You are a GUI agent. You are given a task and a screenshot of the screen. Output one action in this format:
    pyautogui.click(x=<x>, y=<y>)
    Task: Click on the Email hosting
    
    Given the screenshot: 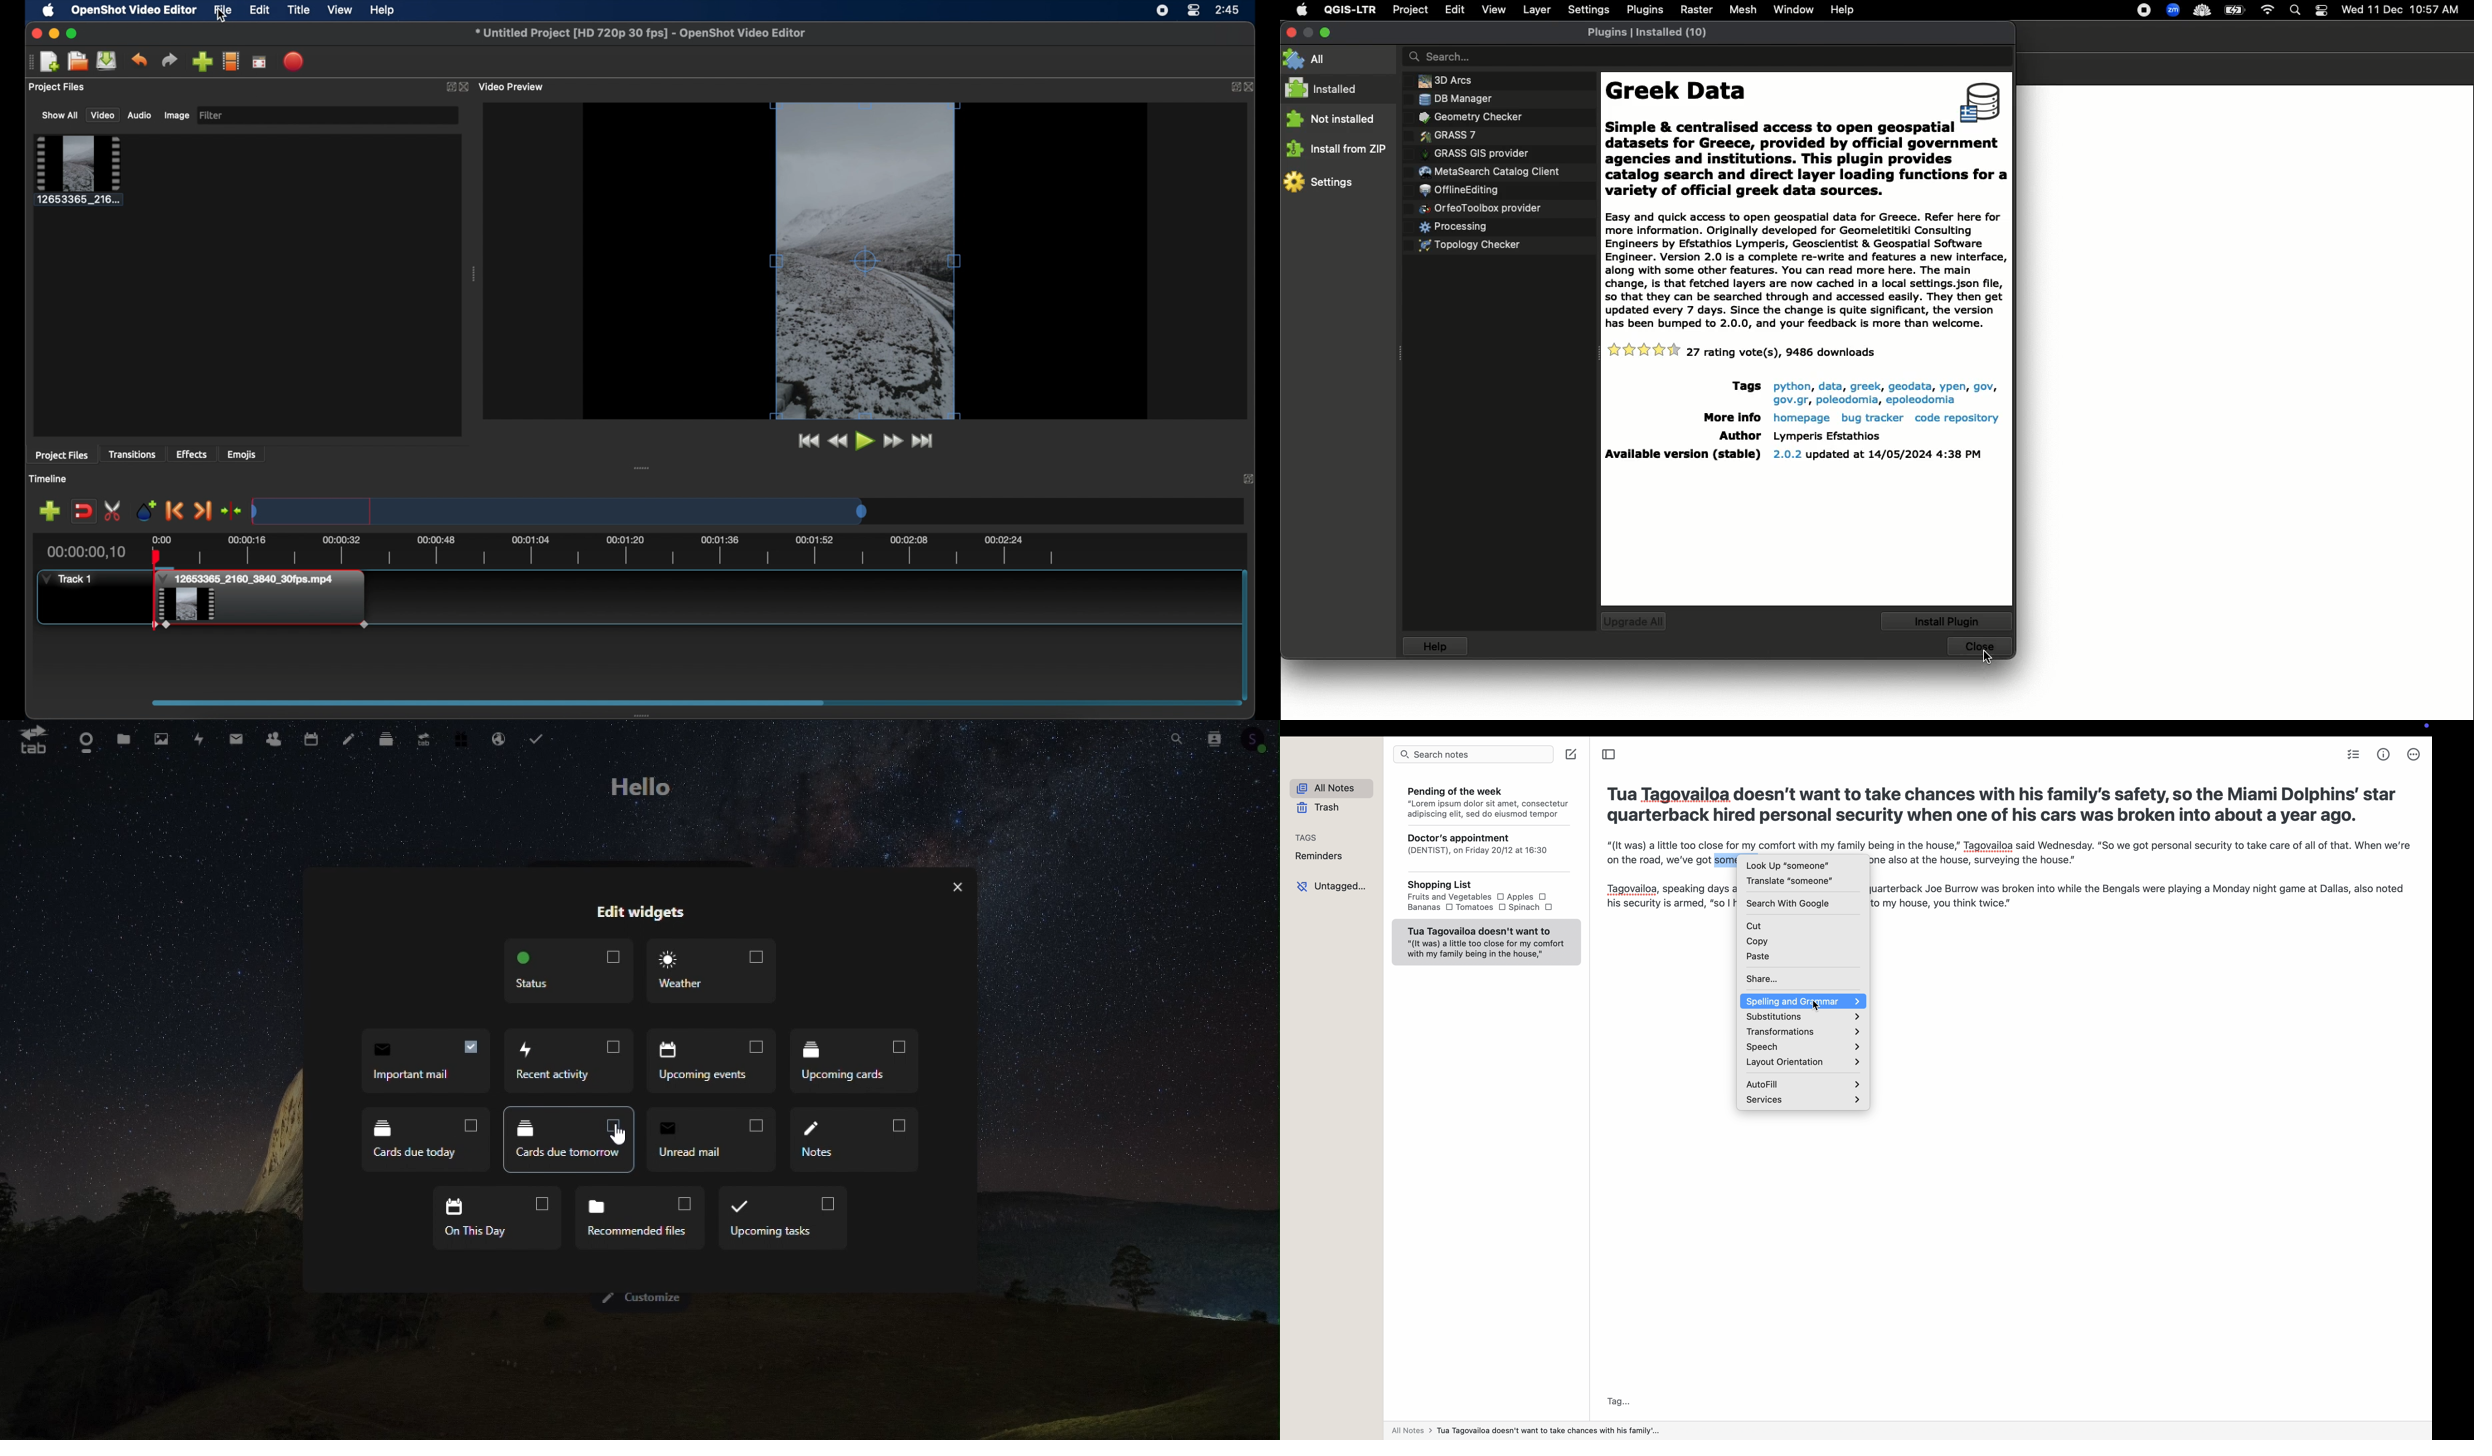 What is the action you would take?
    pyautogui.click(x=495, y=738)
    